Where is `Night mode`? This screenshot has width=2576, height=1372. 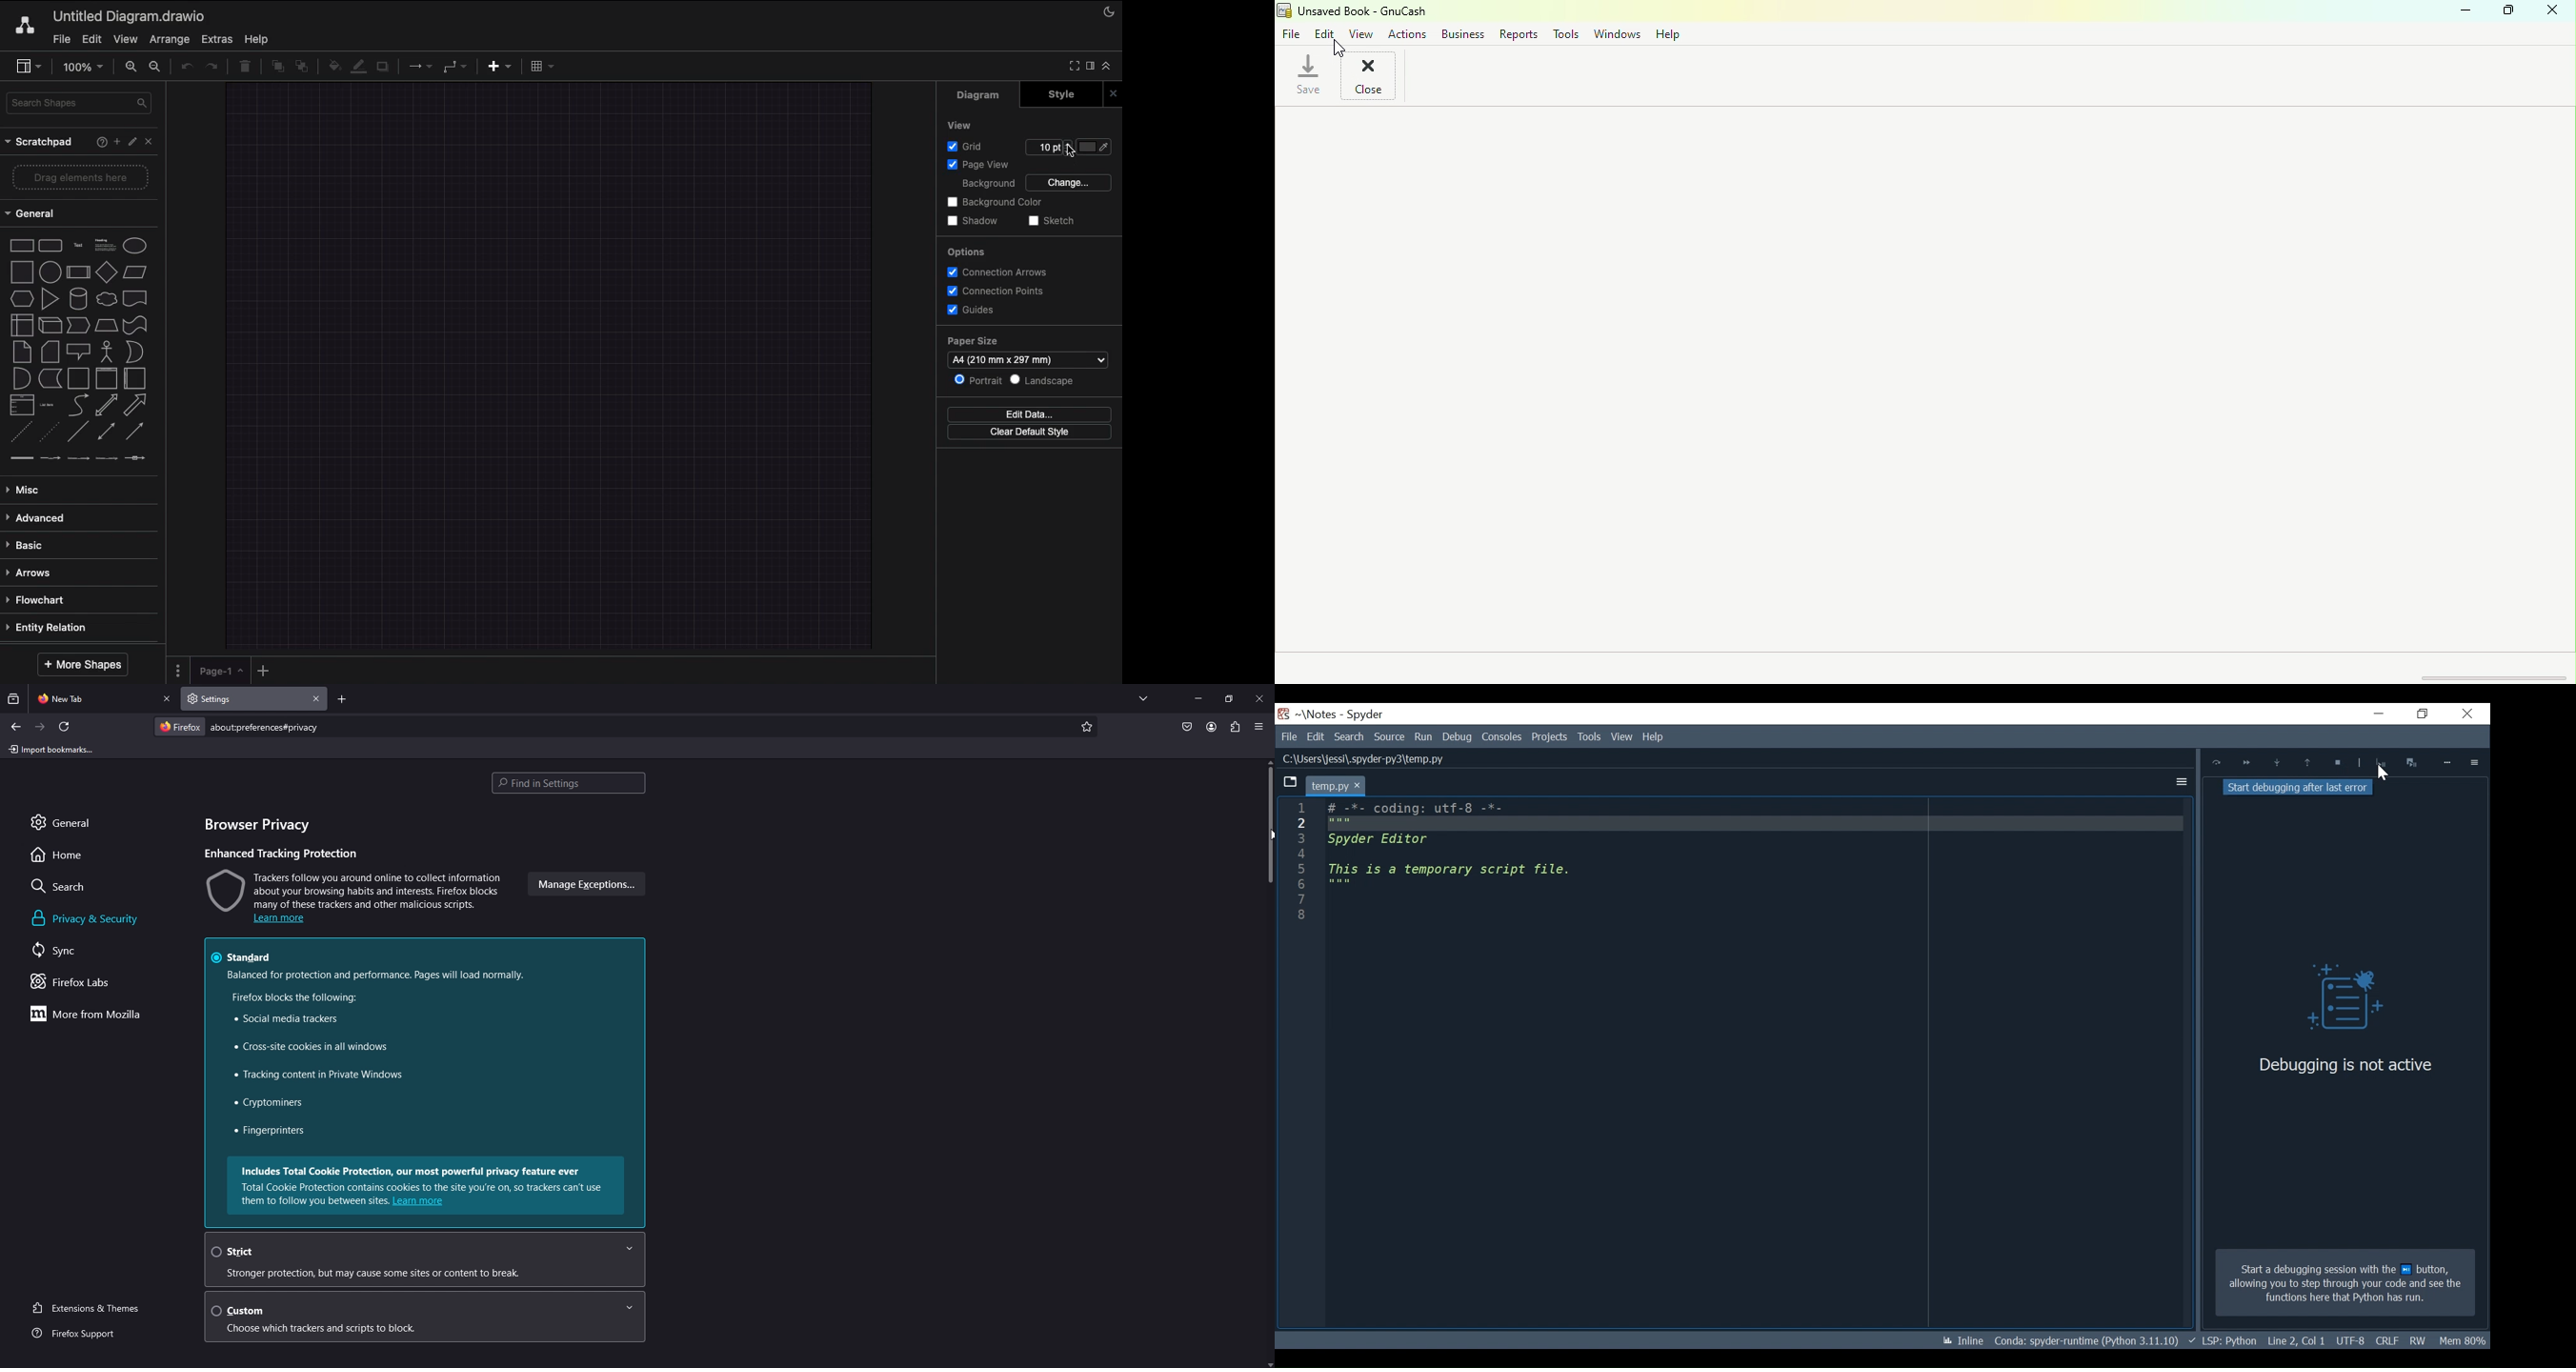 Night mode is located at coordinates (1110, 14).